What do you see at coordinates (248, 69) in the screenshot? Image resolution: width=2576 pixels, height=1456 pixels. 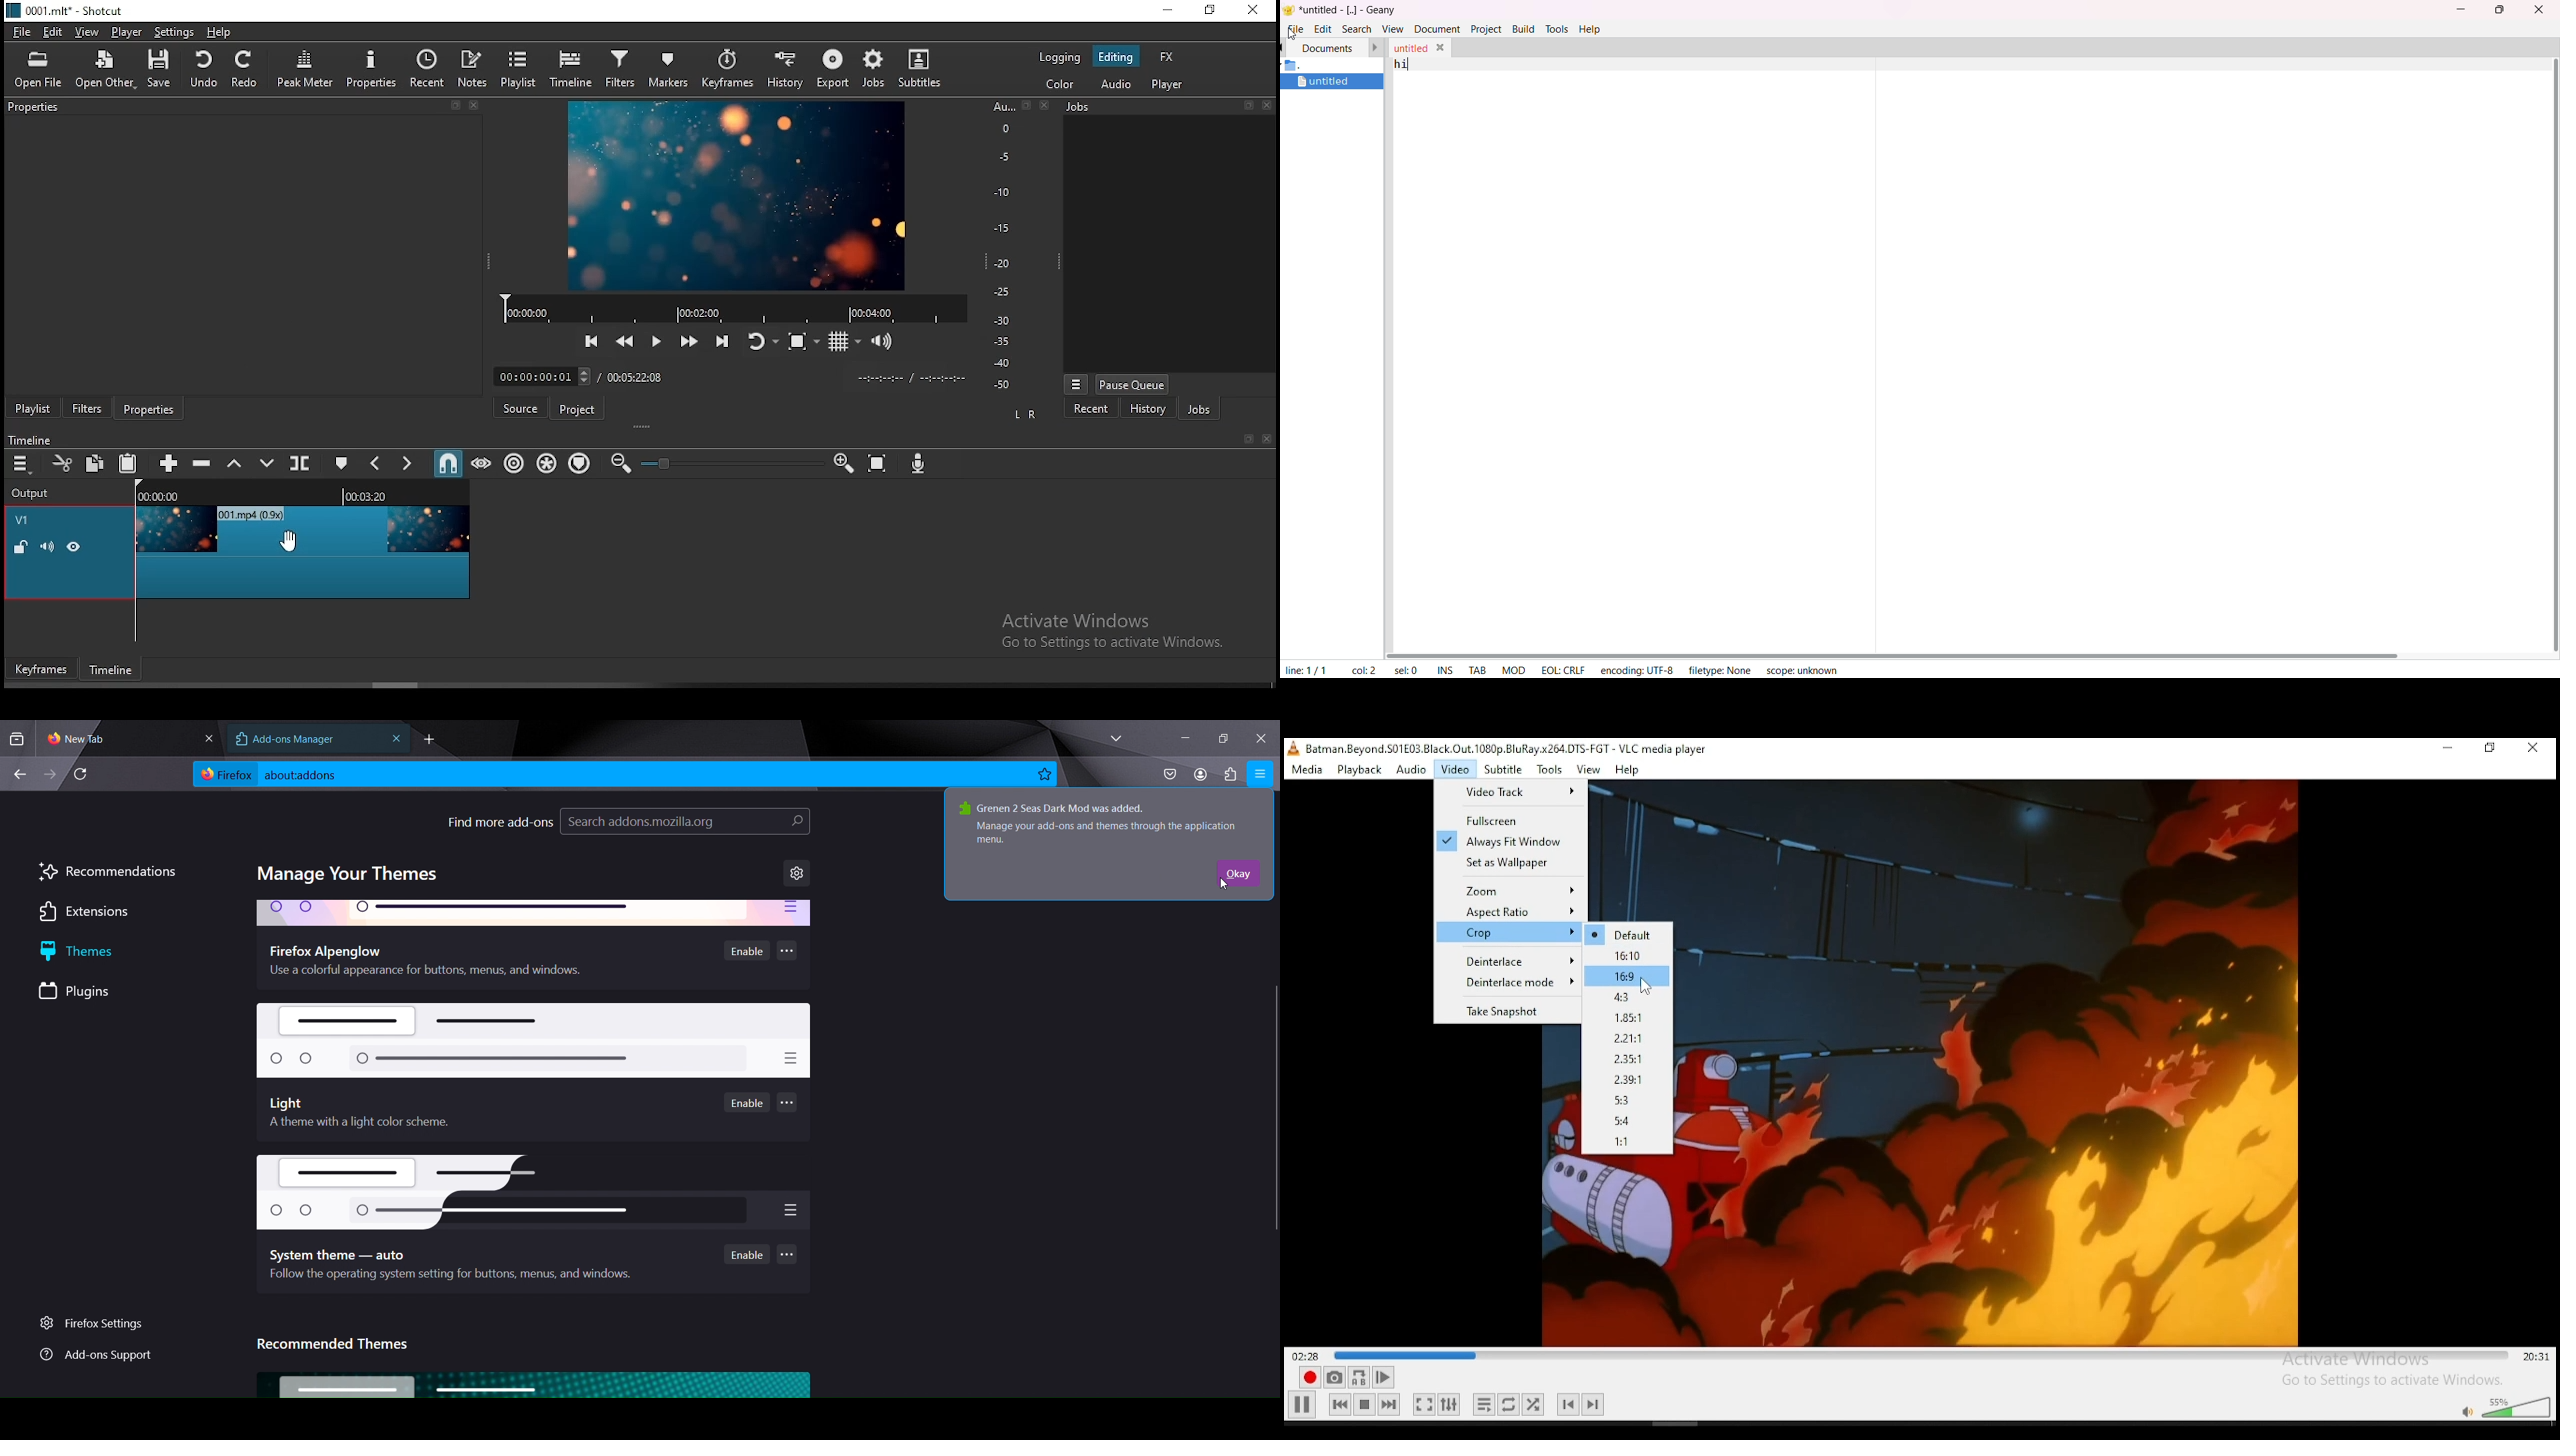 I see `redo` at bounding box center [248, 69].